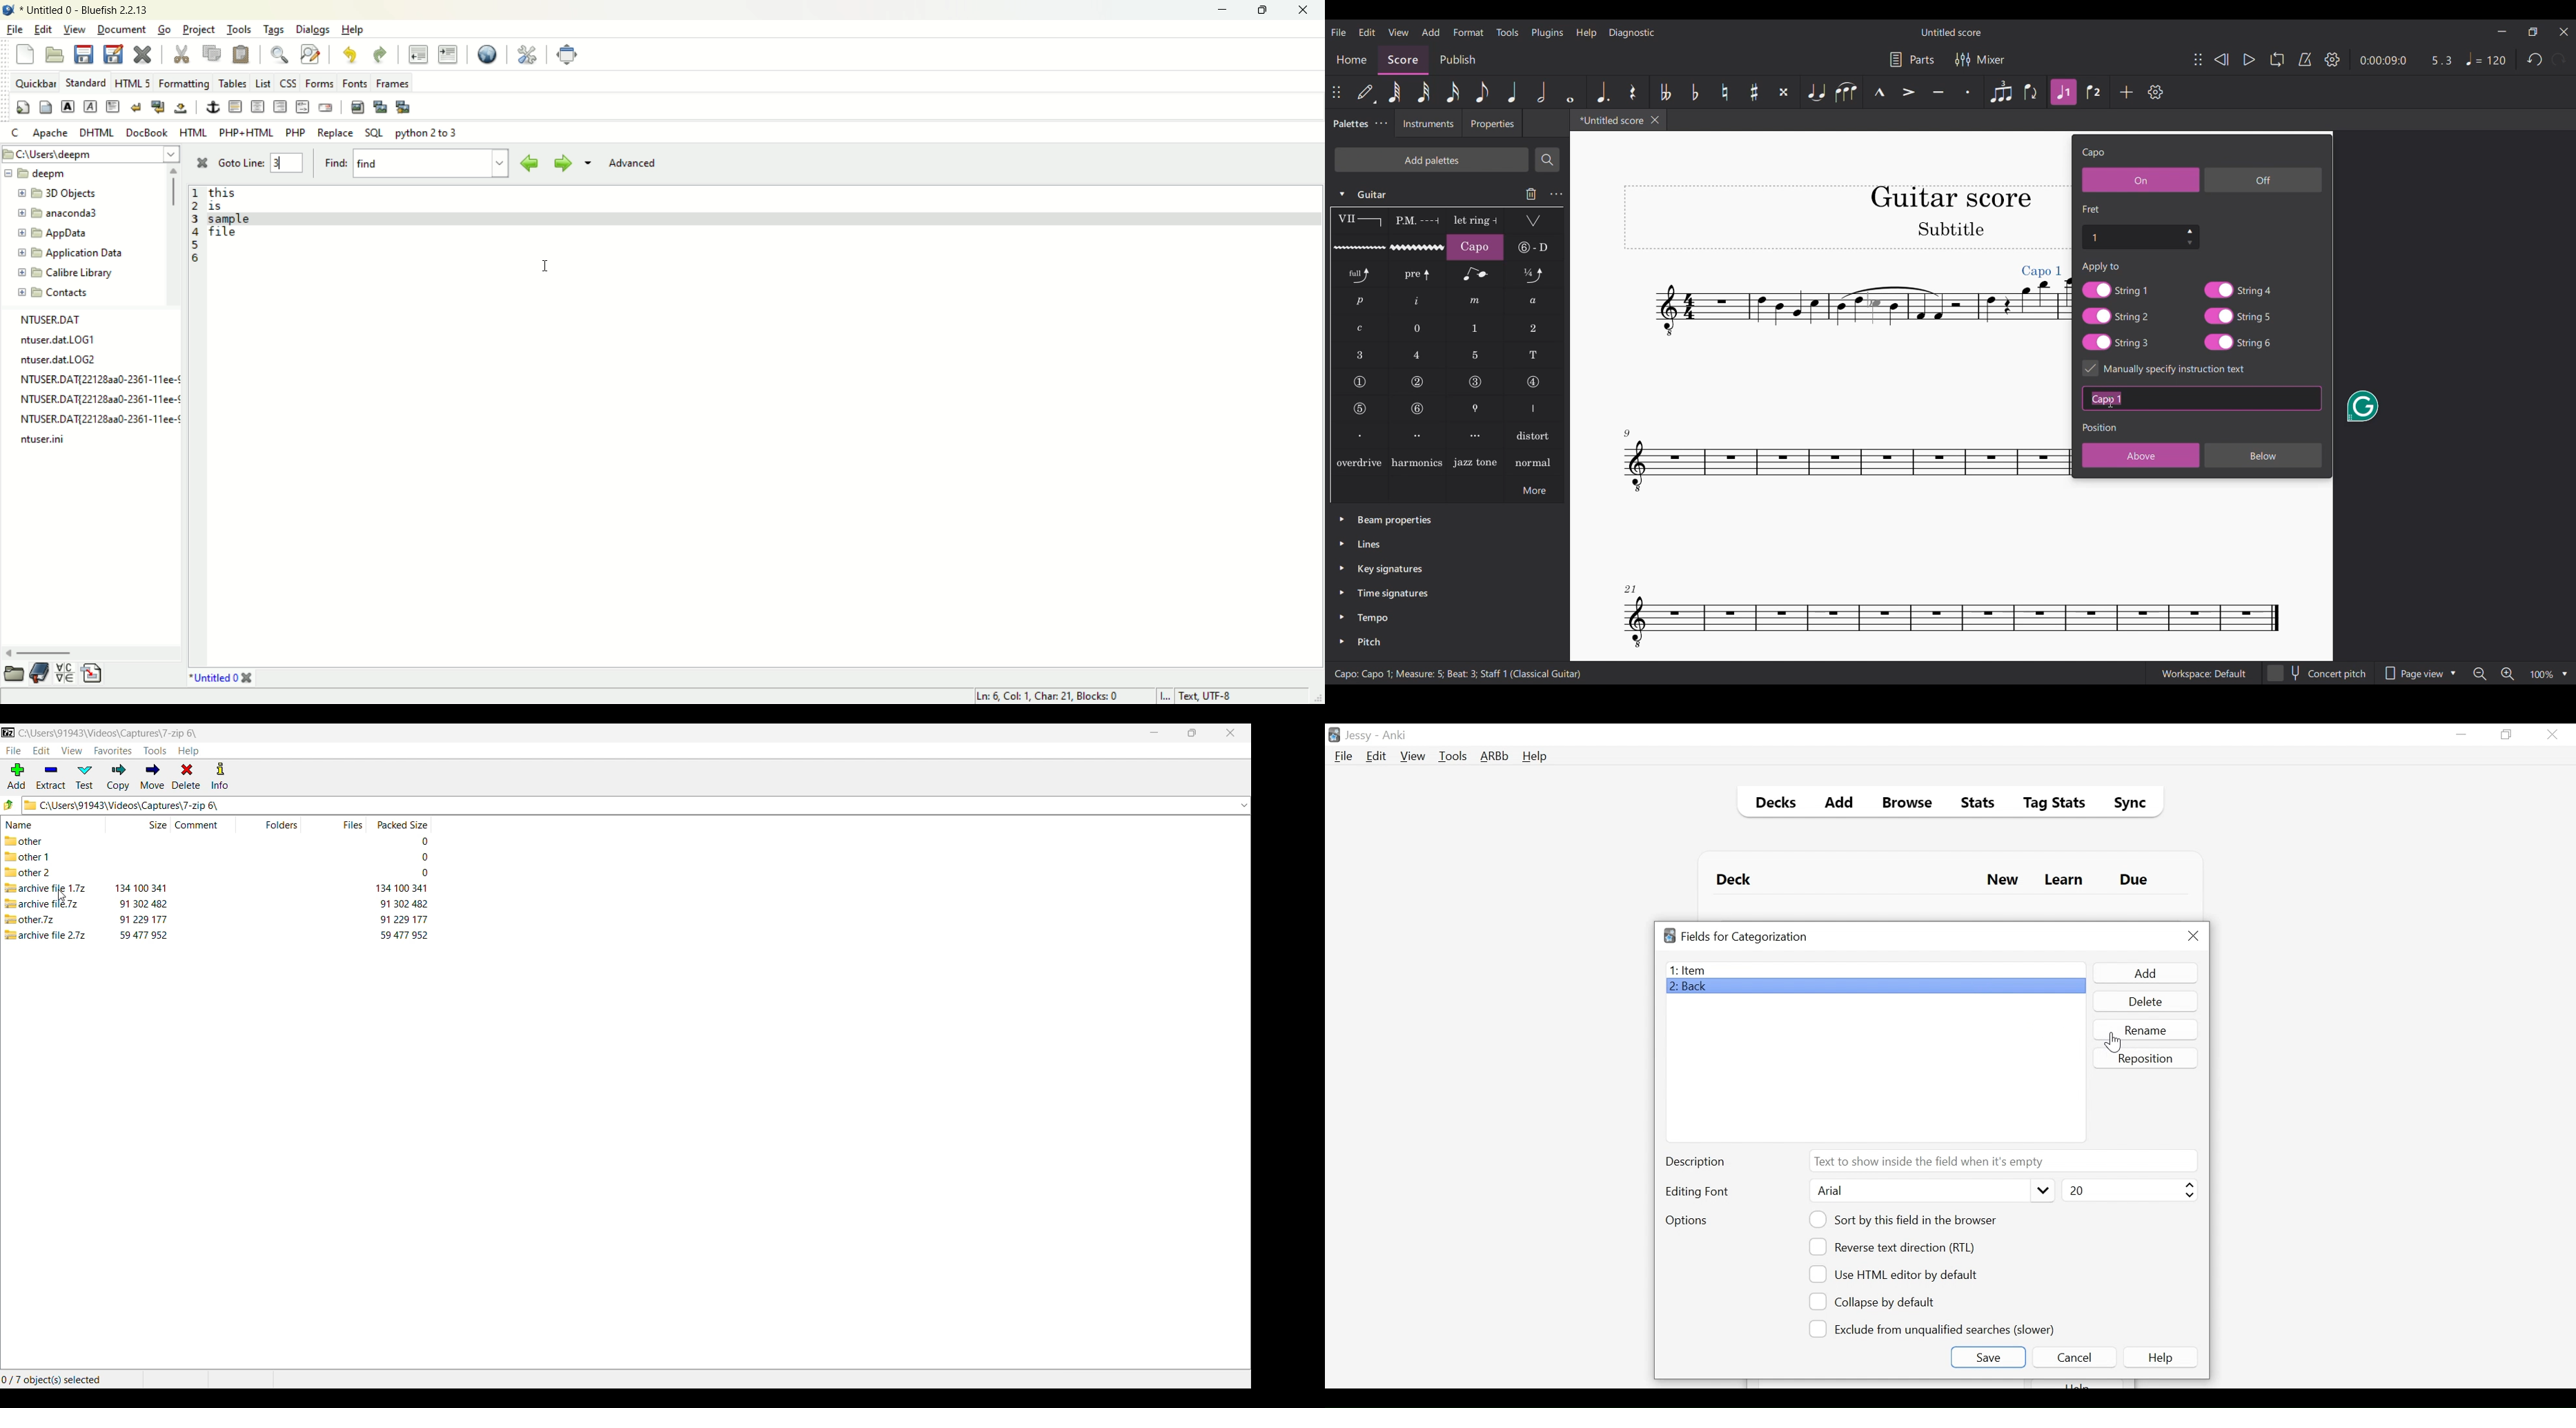  What do you see at coordinates (1548, 33) in the screenshot?
I see `Plugins menu` at bounding box center [1548, 33].